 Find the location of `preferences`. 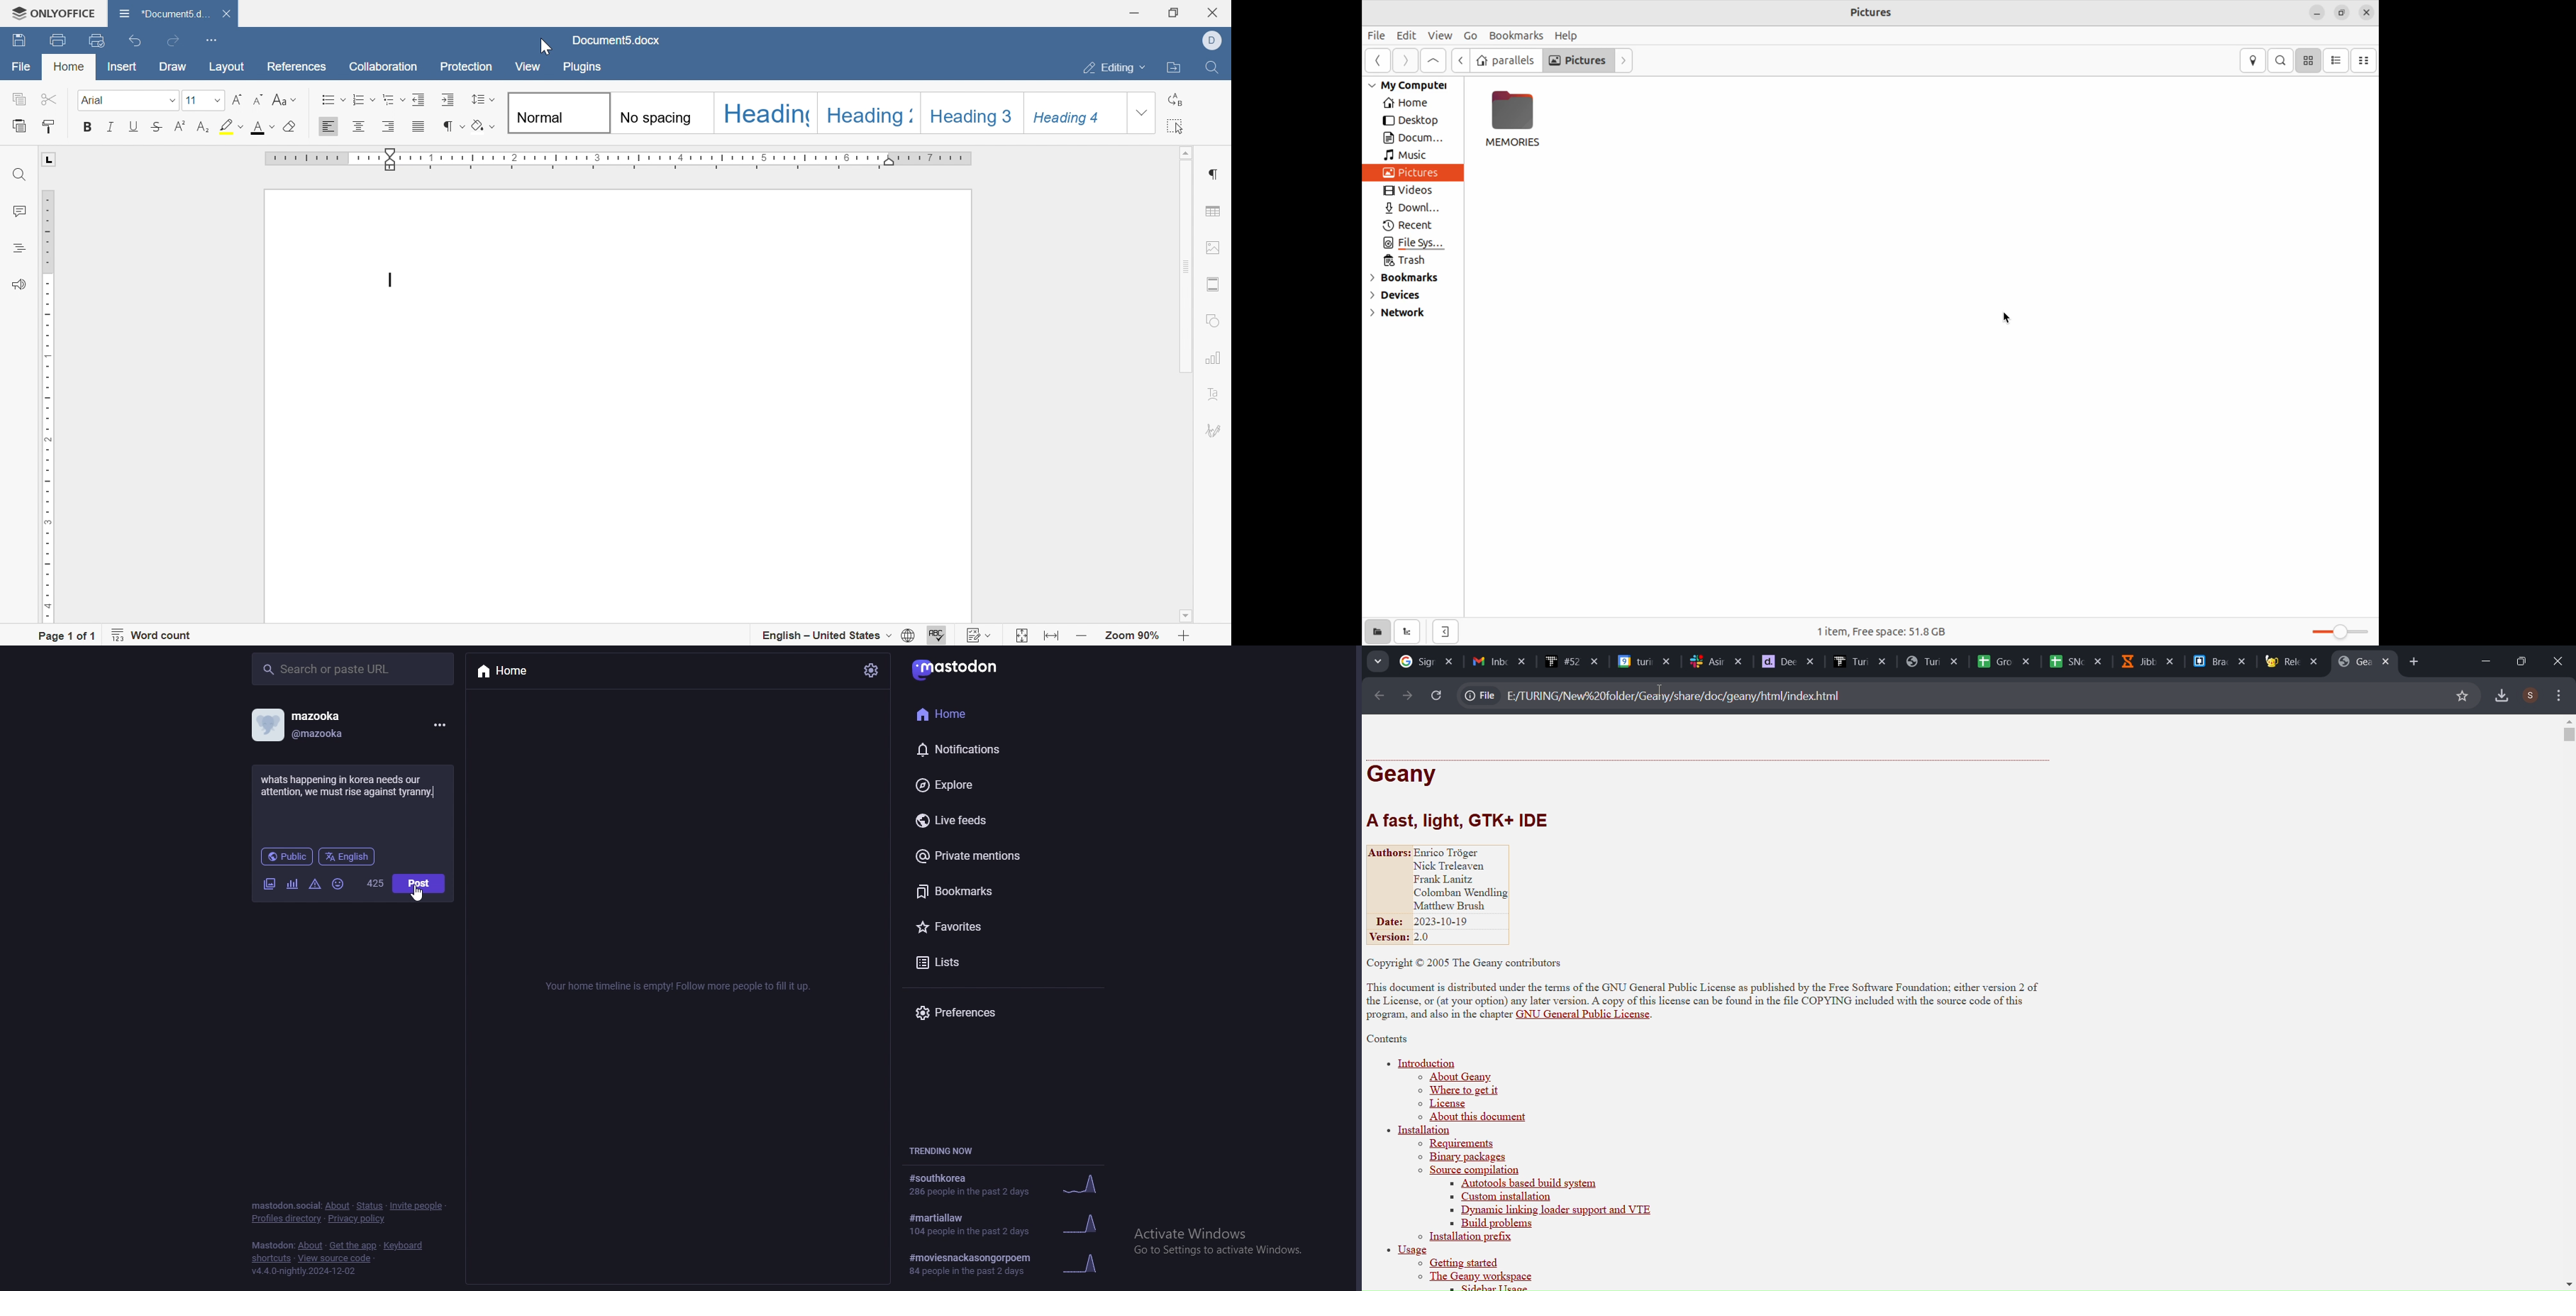

preferences is located at coordinates (992, 1012).